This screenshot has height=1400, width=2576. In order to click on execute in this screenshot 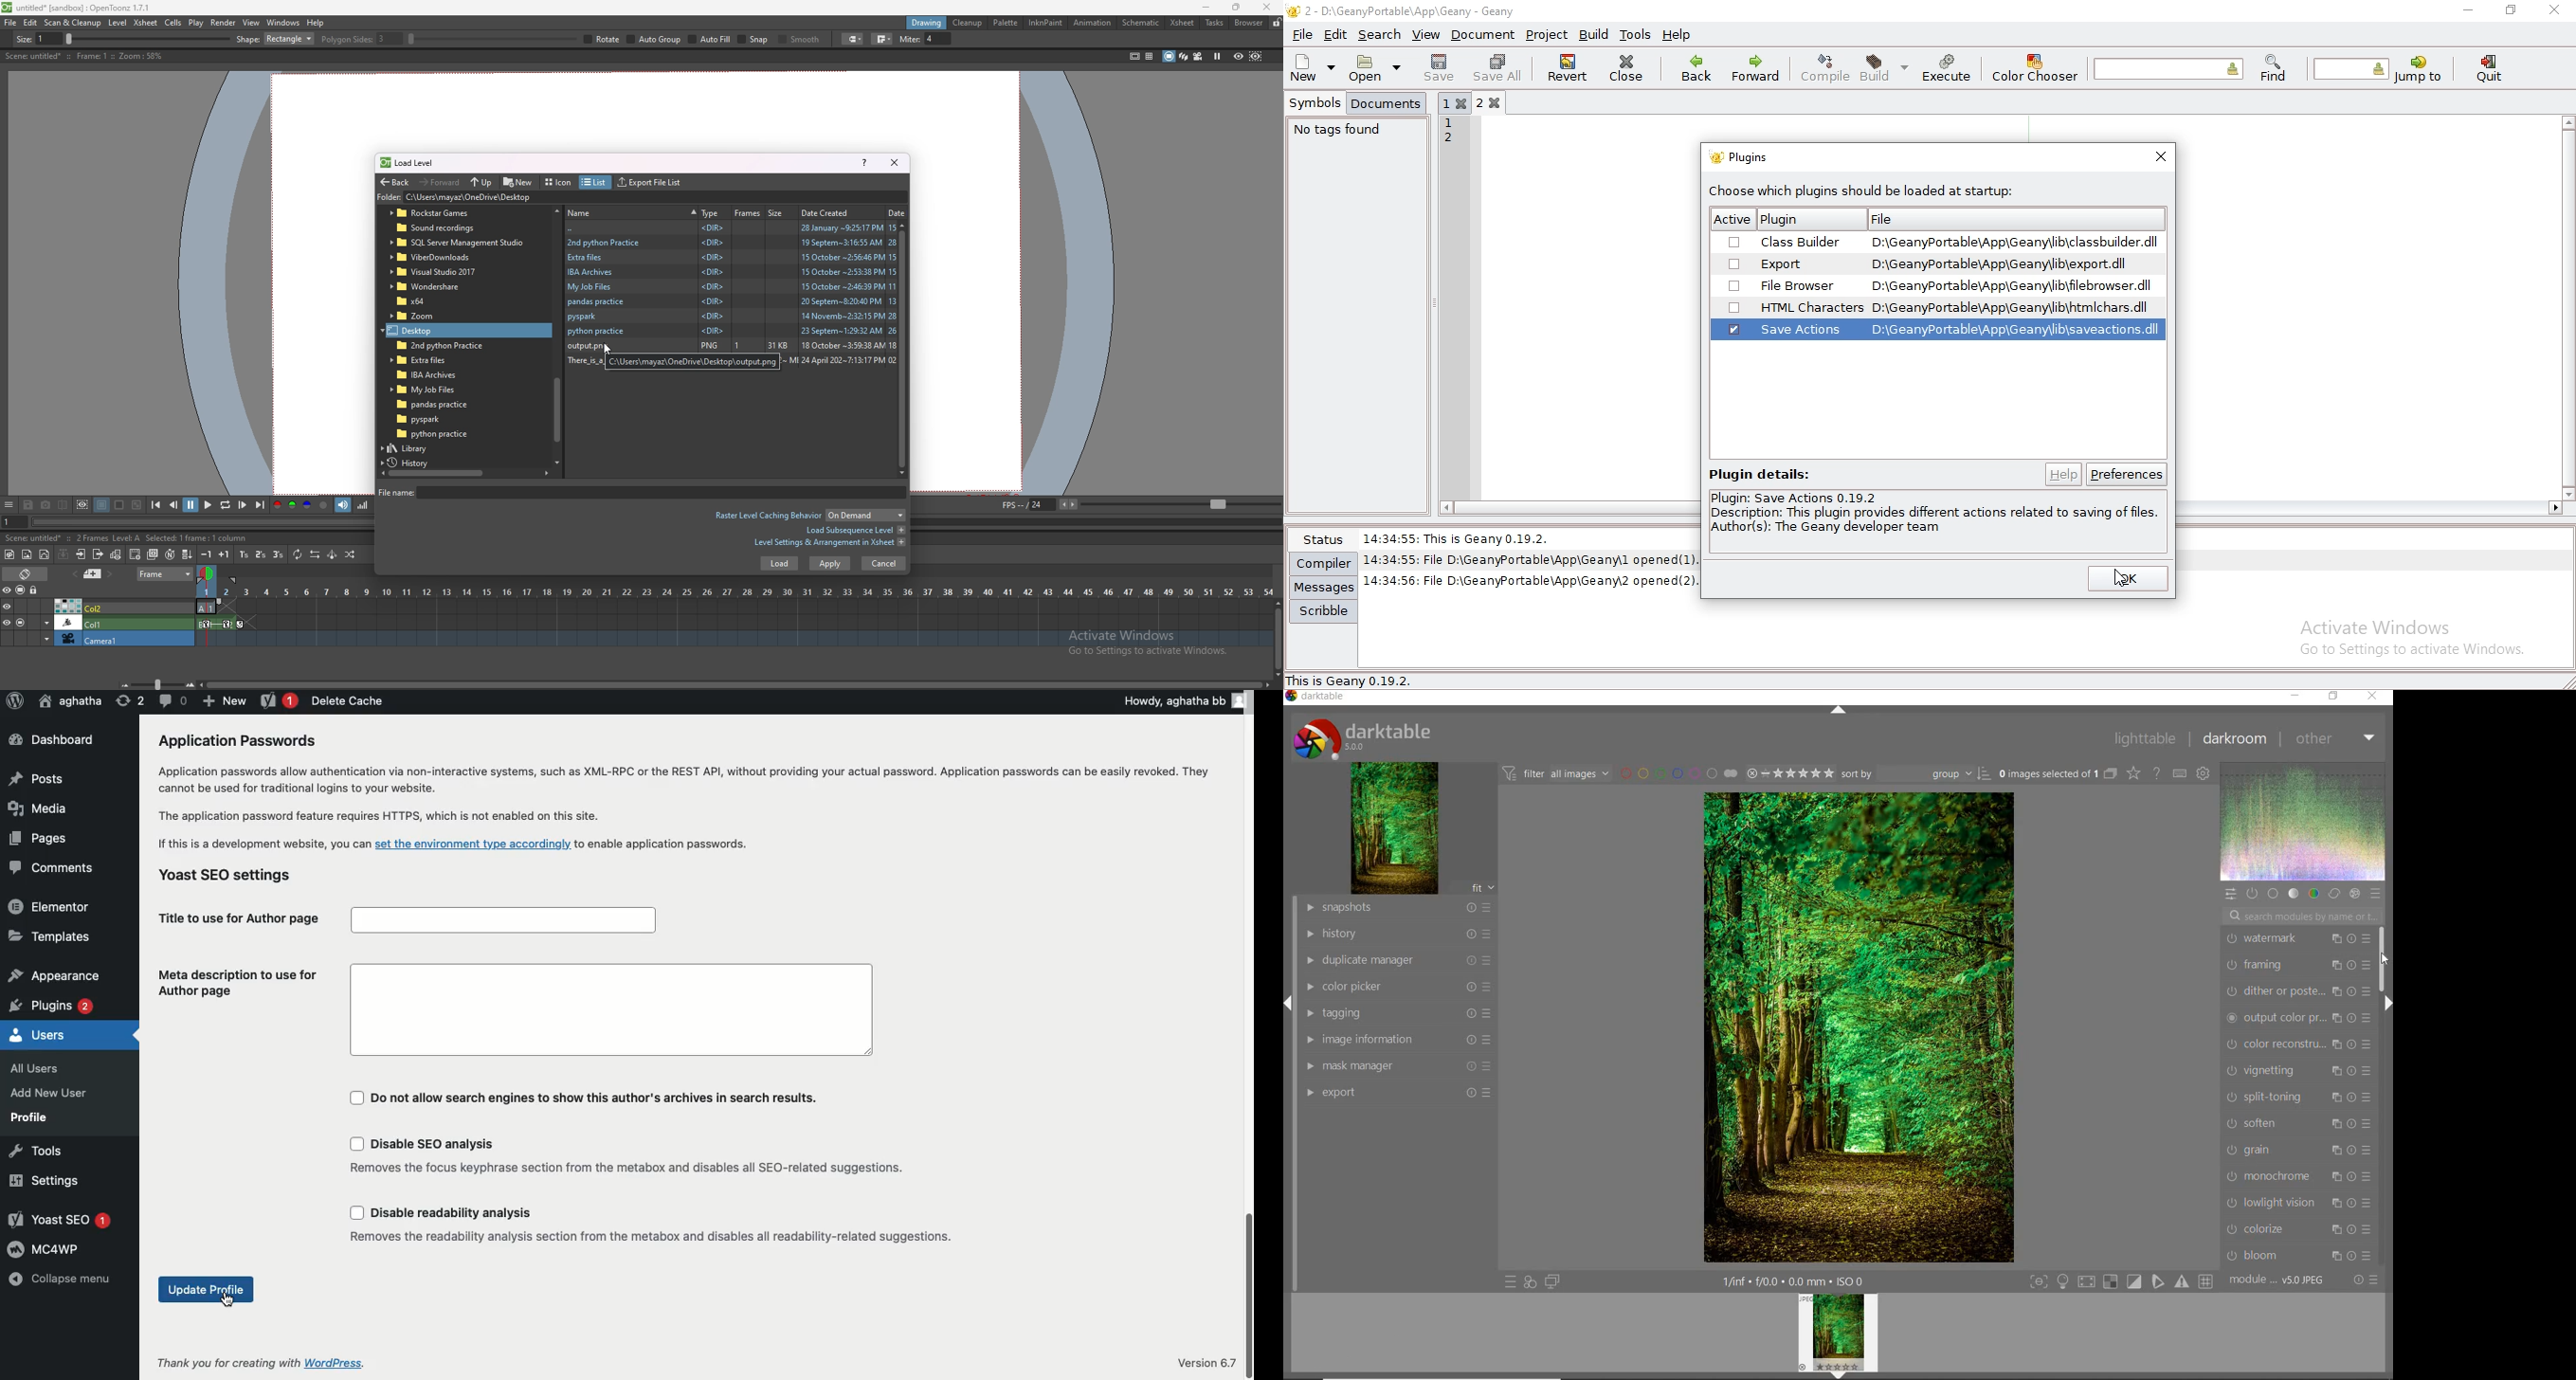, I will do `click(1948, 68)`.